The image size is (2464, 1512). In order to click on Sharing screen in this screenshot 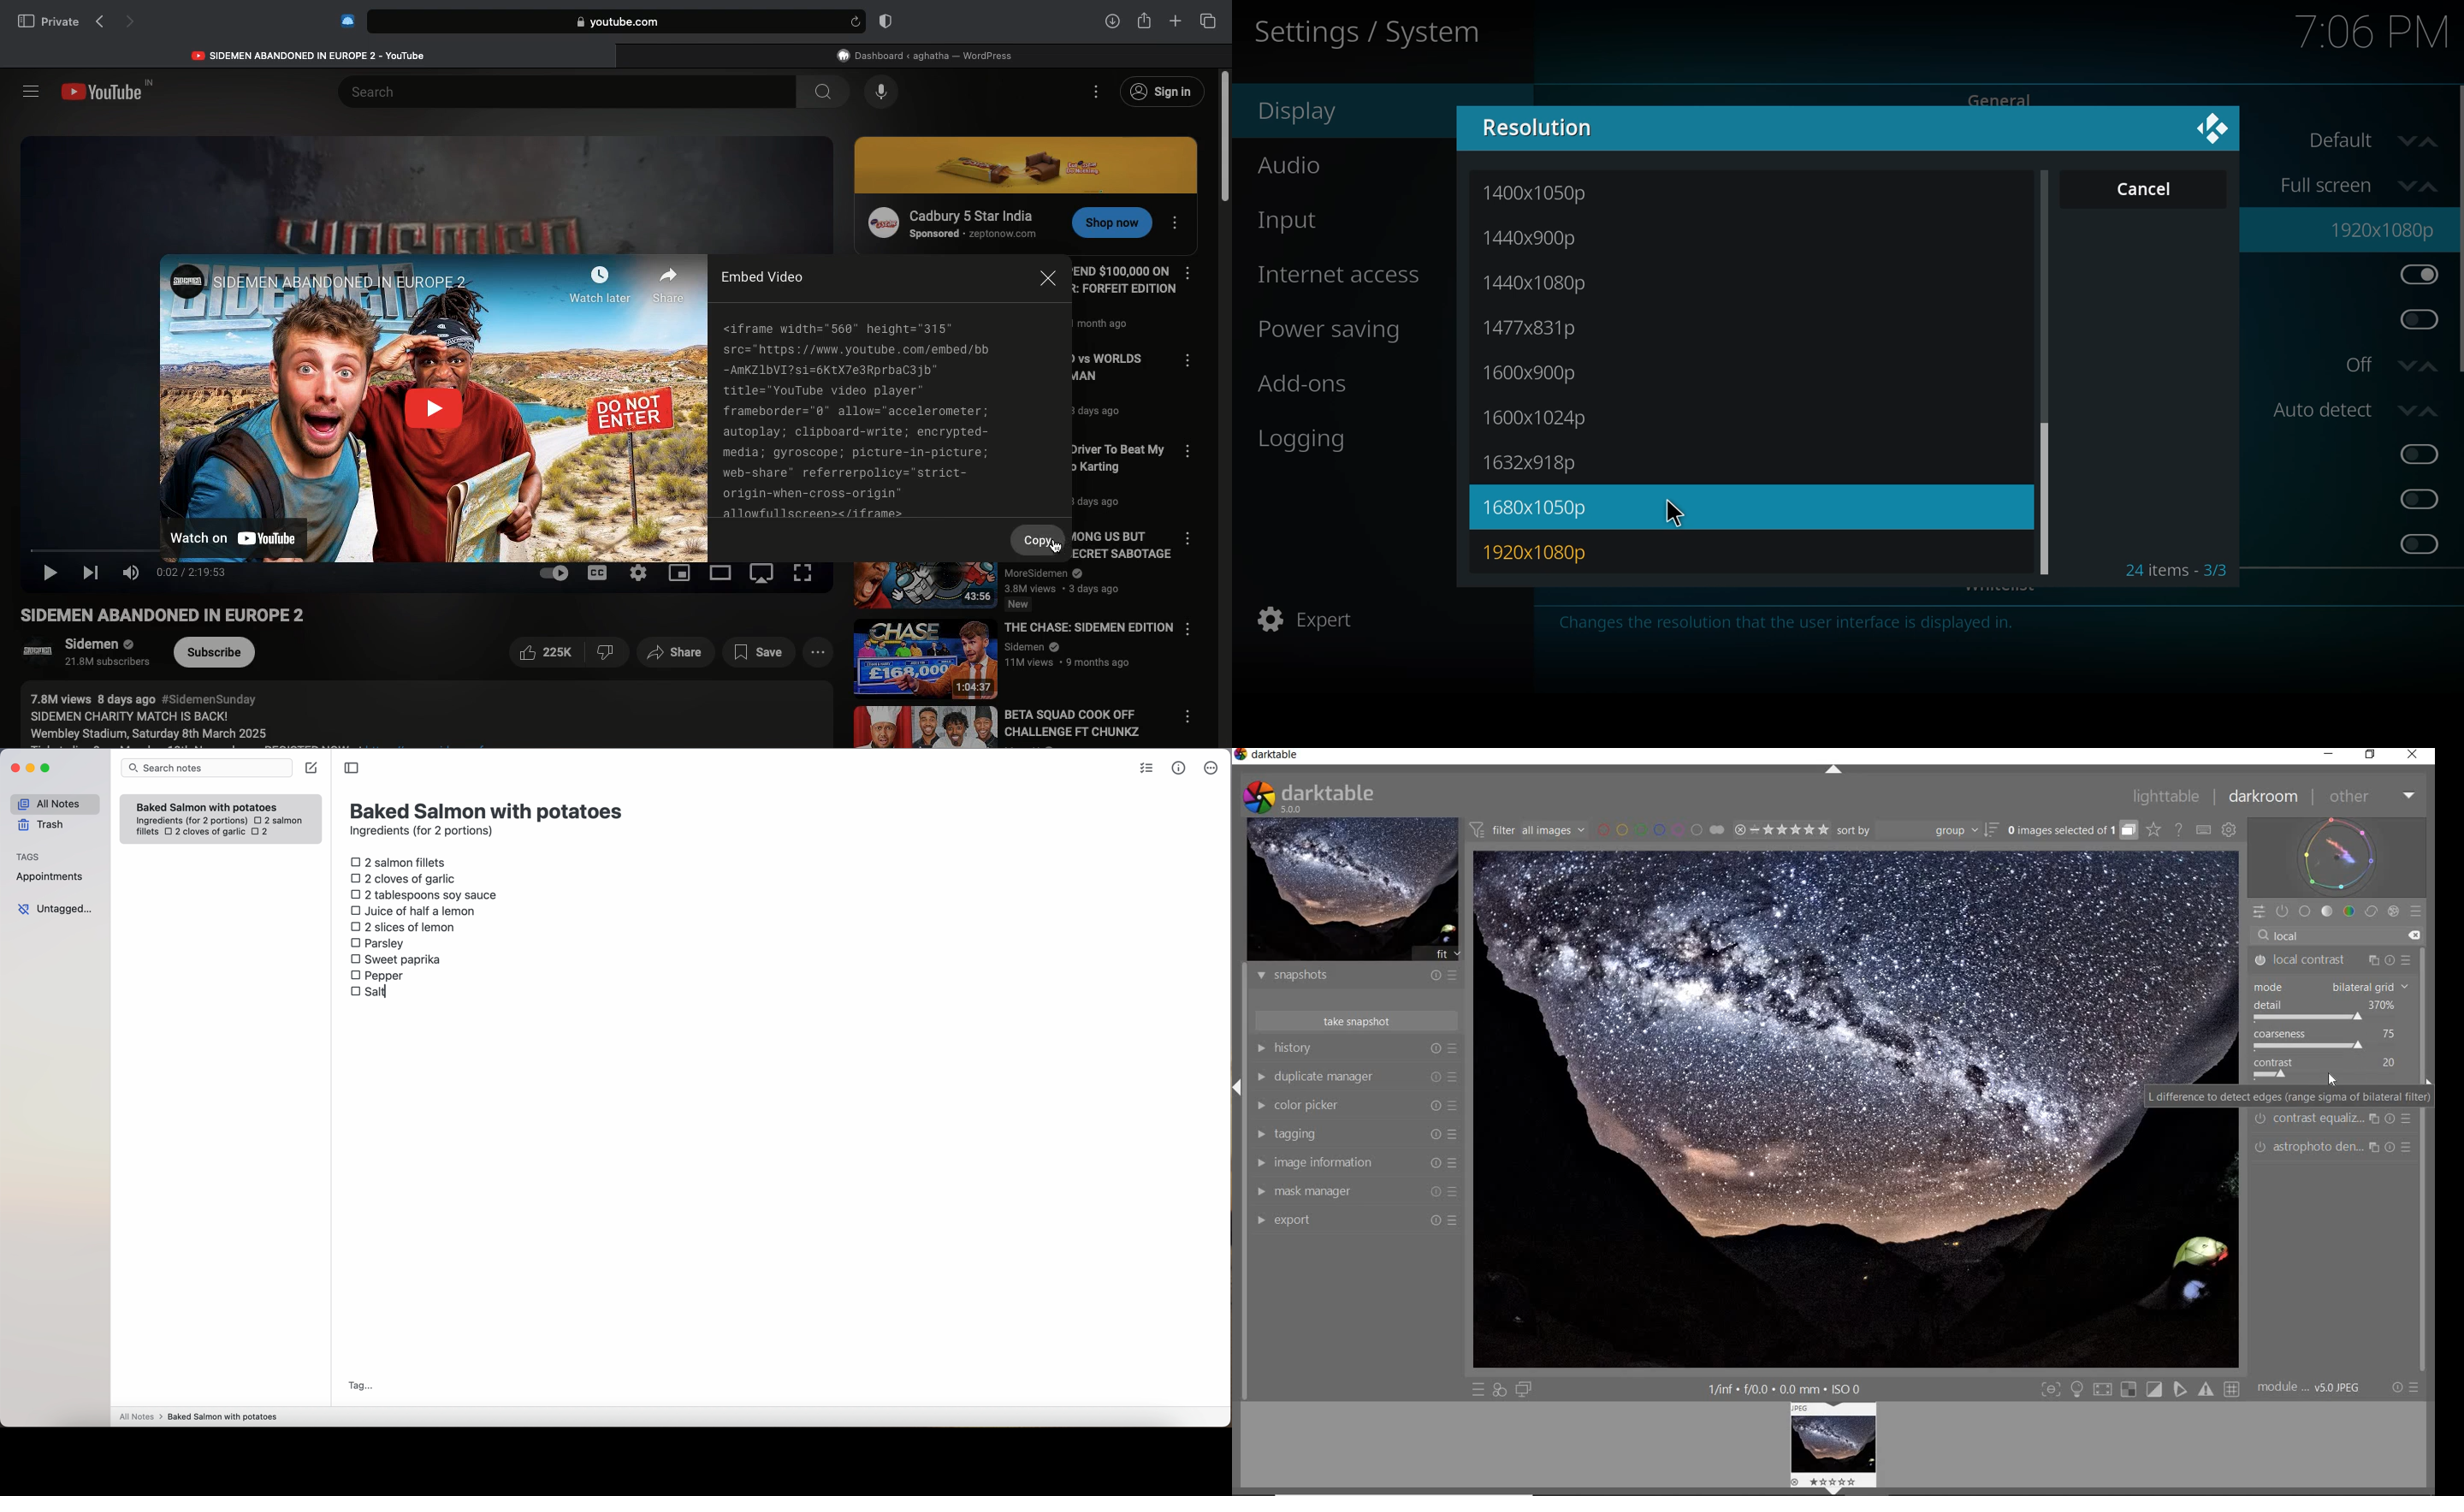, I will do `click(682, 573)`.